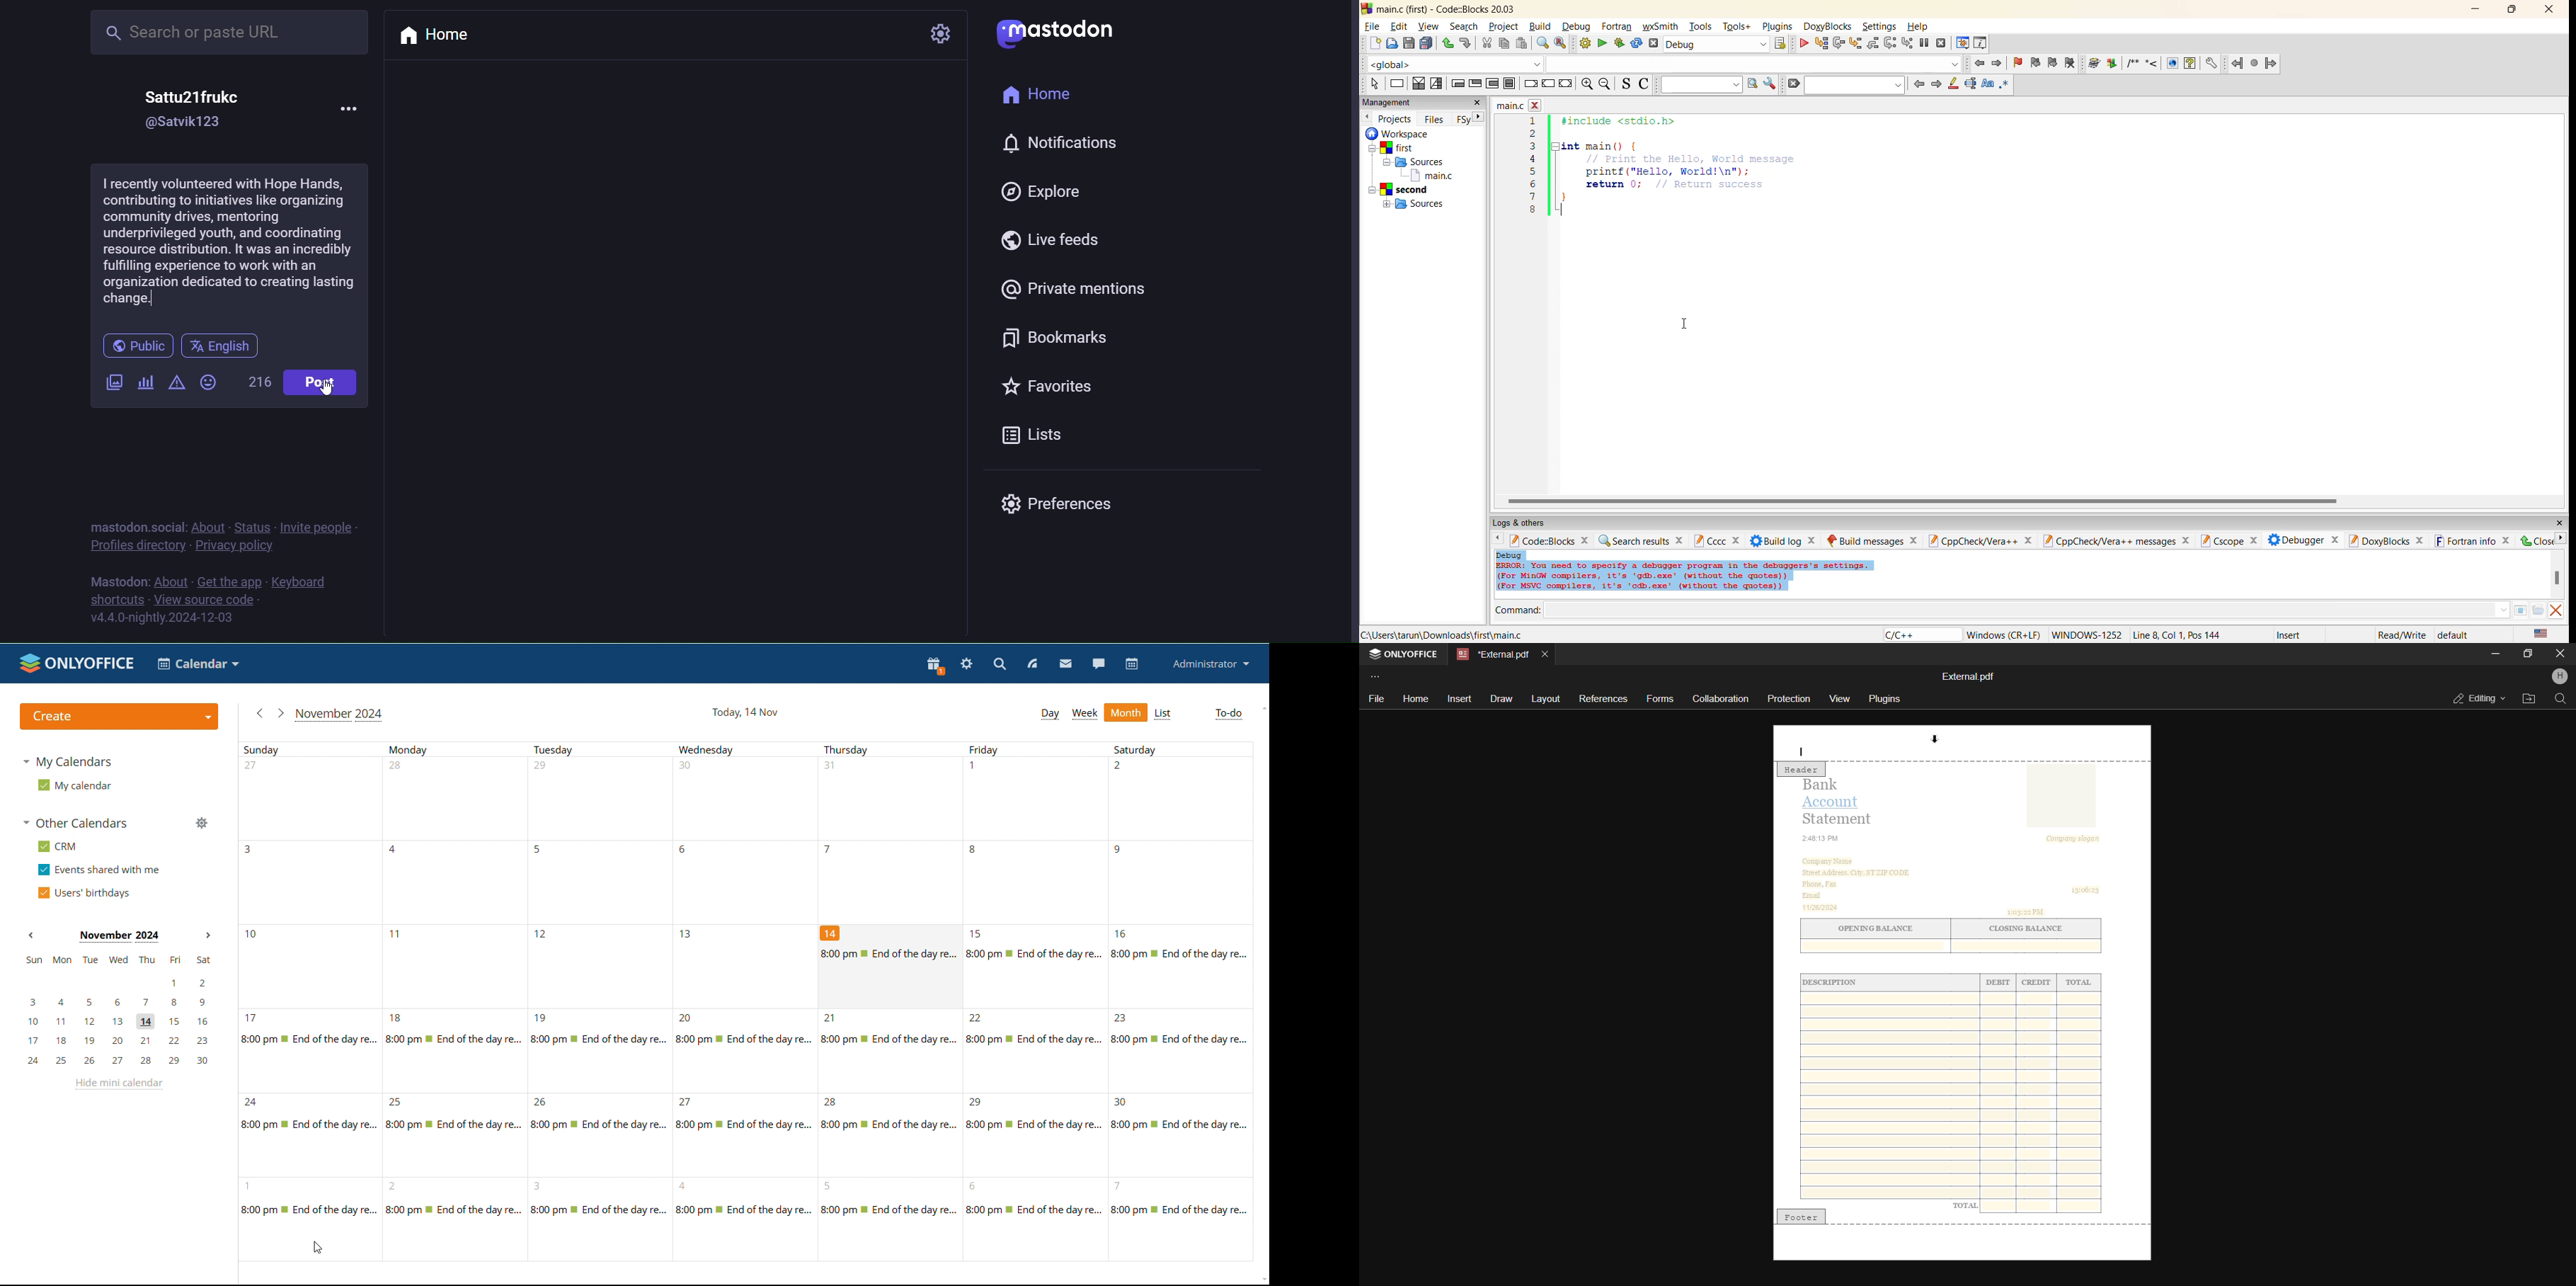 The image size is (2576, 1288). I want to click on build, so click(1541, 25).